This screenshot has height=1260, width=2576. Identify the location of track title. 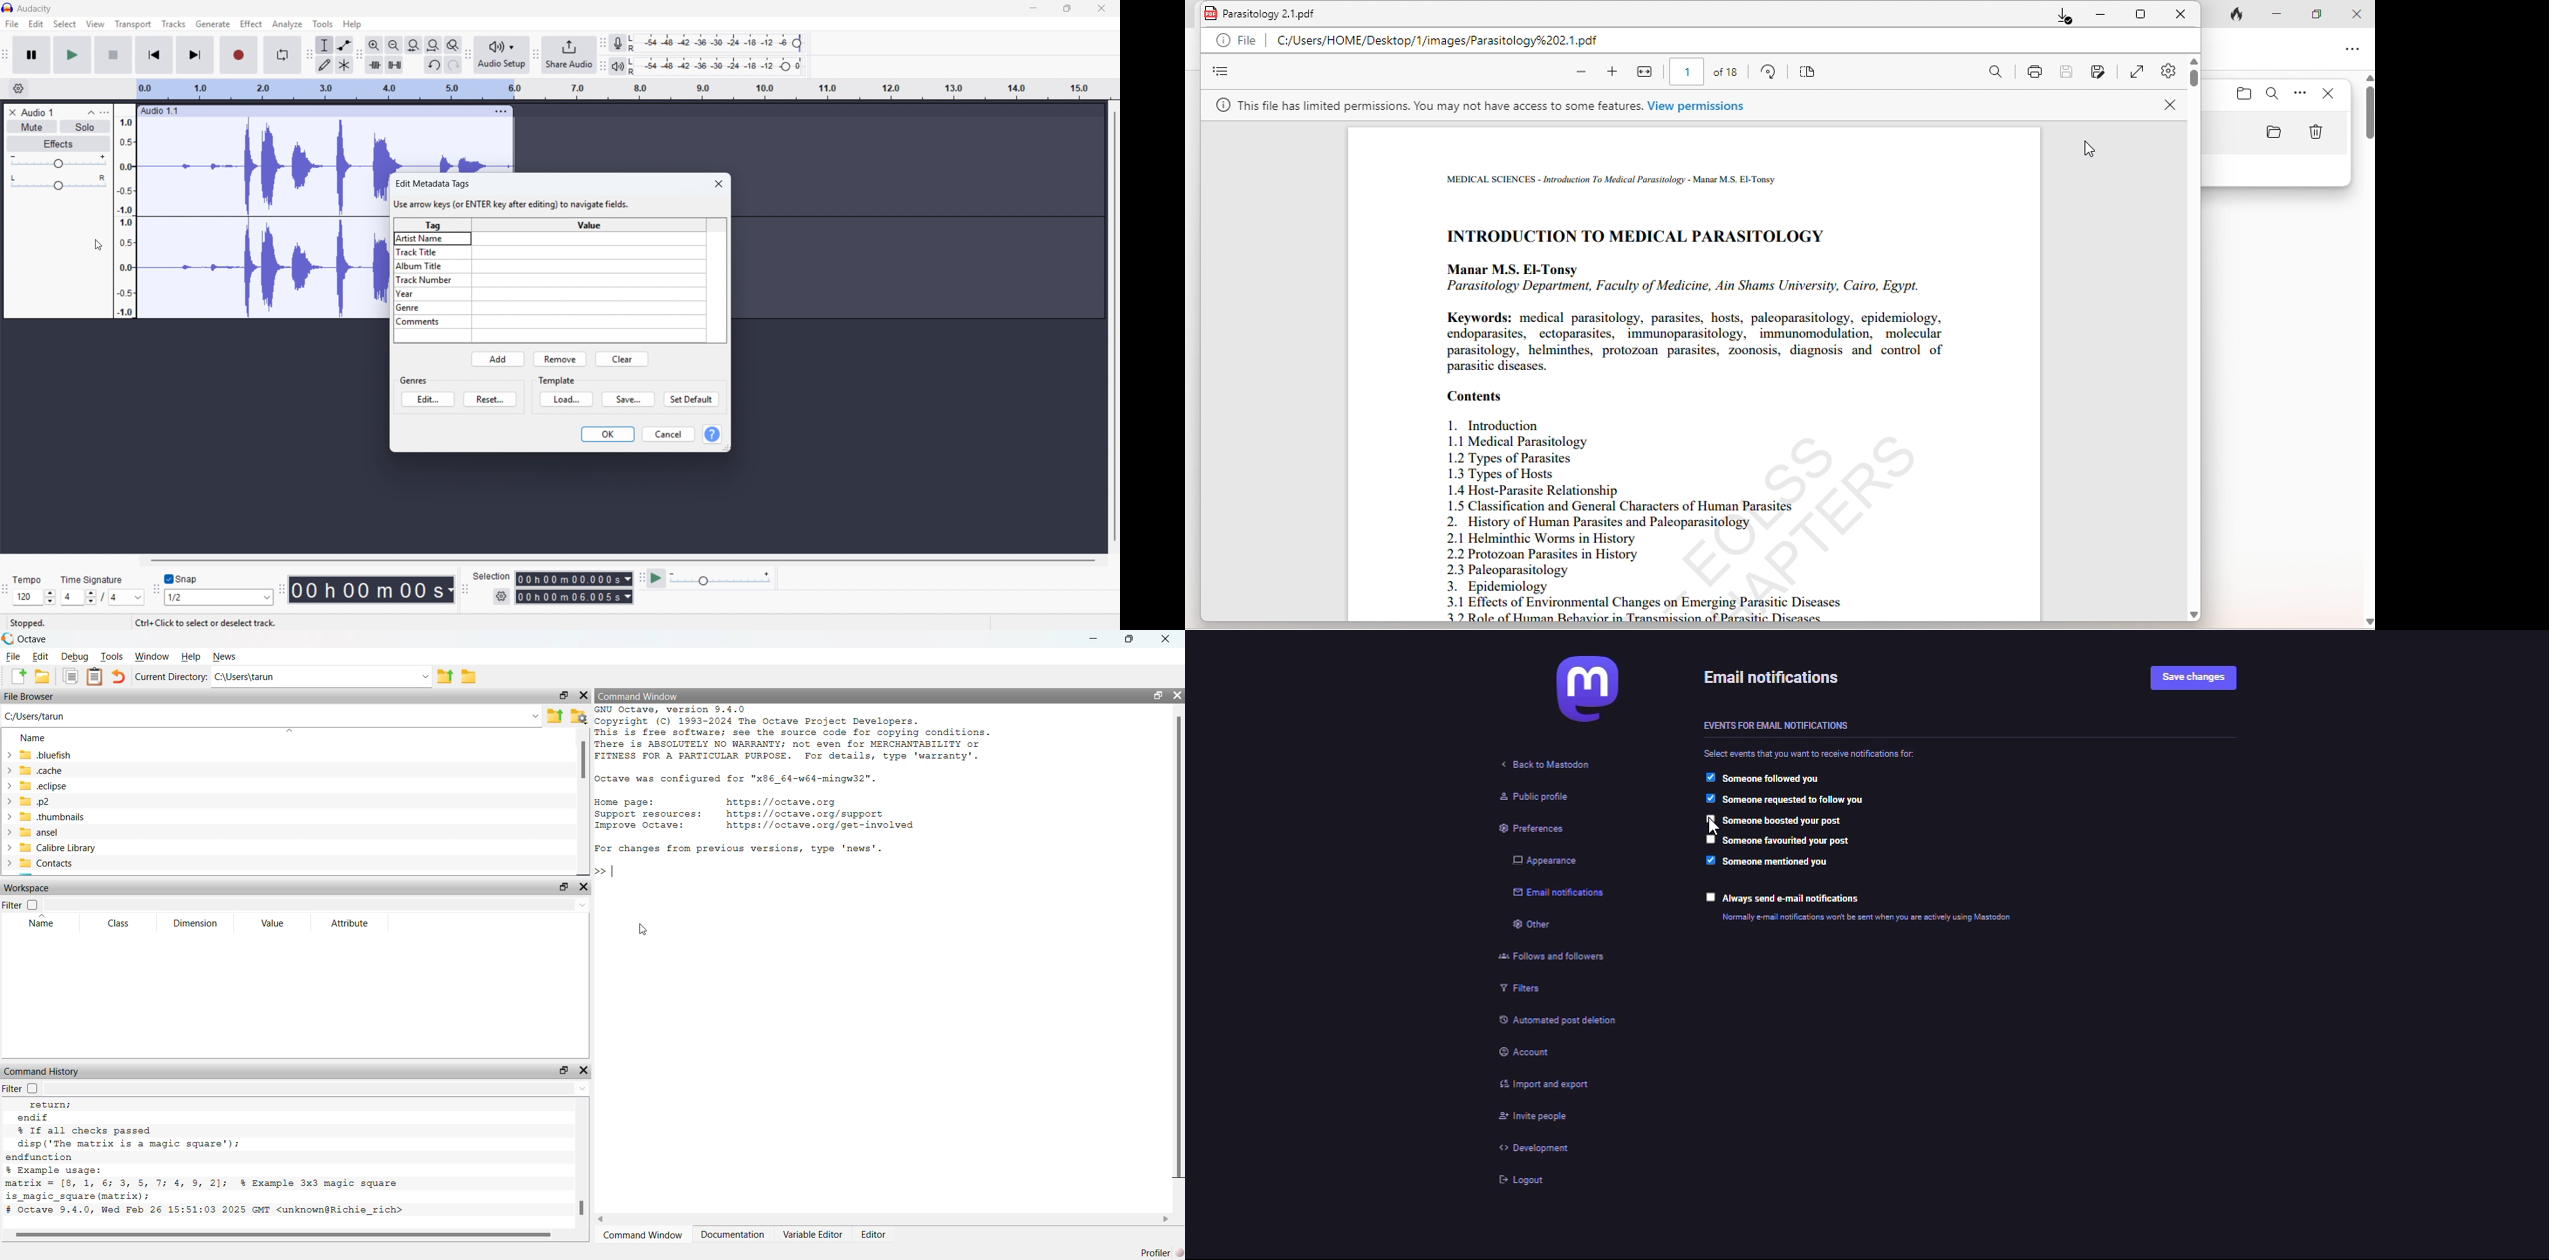
(38, 113).